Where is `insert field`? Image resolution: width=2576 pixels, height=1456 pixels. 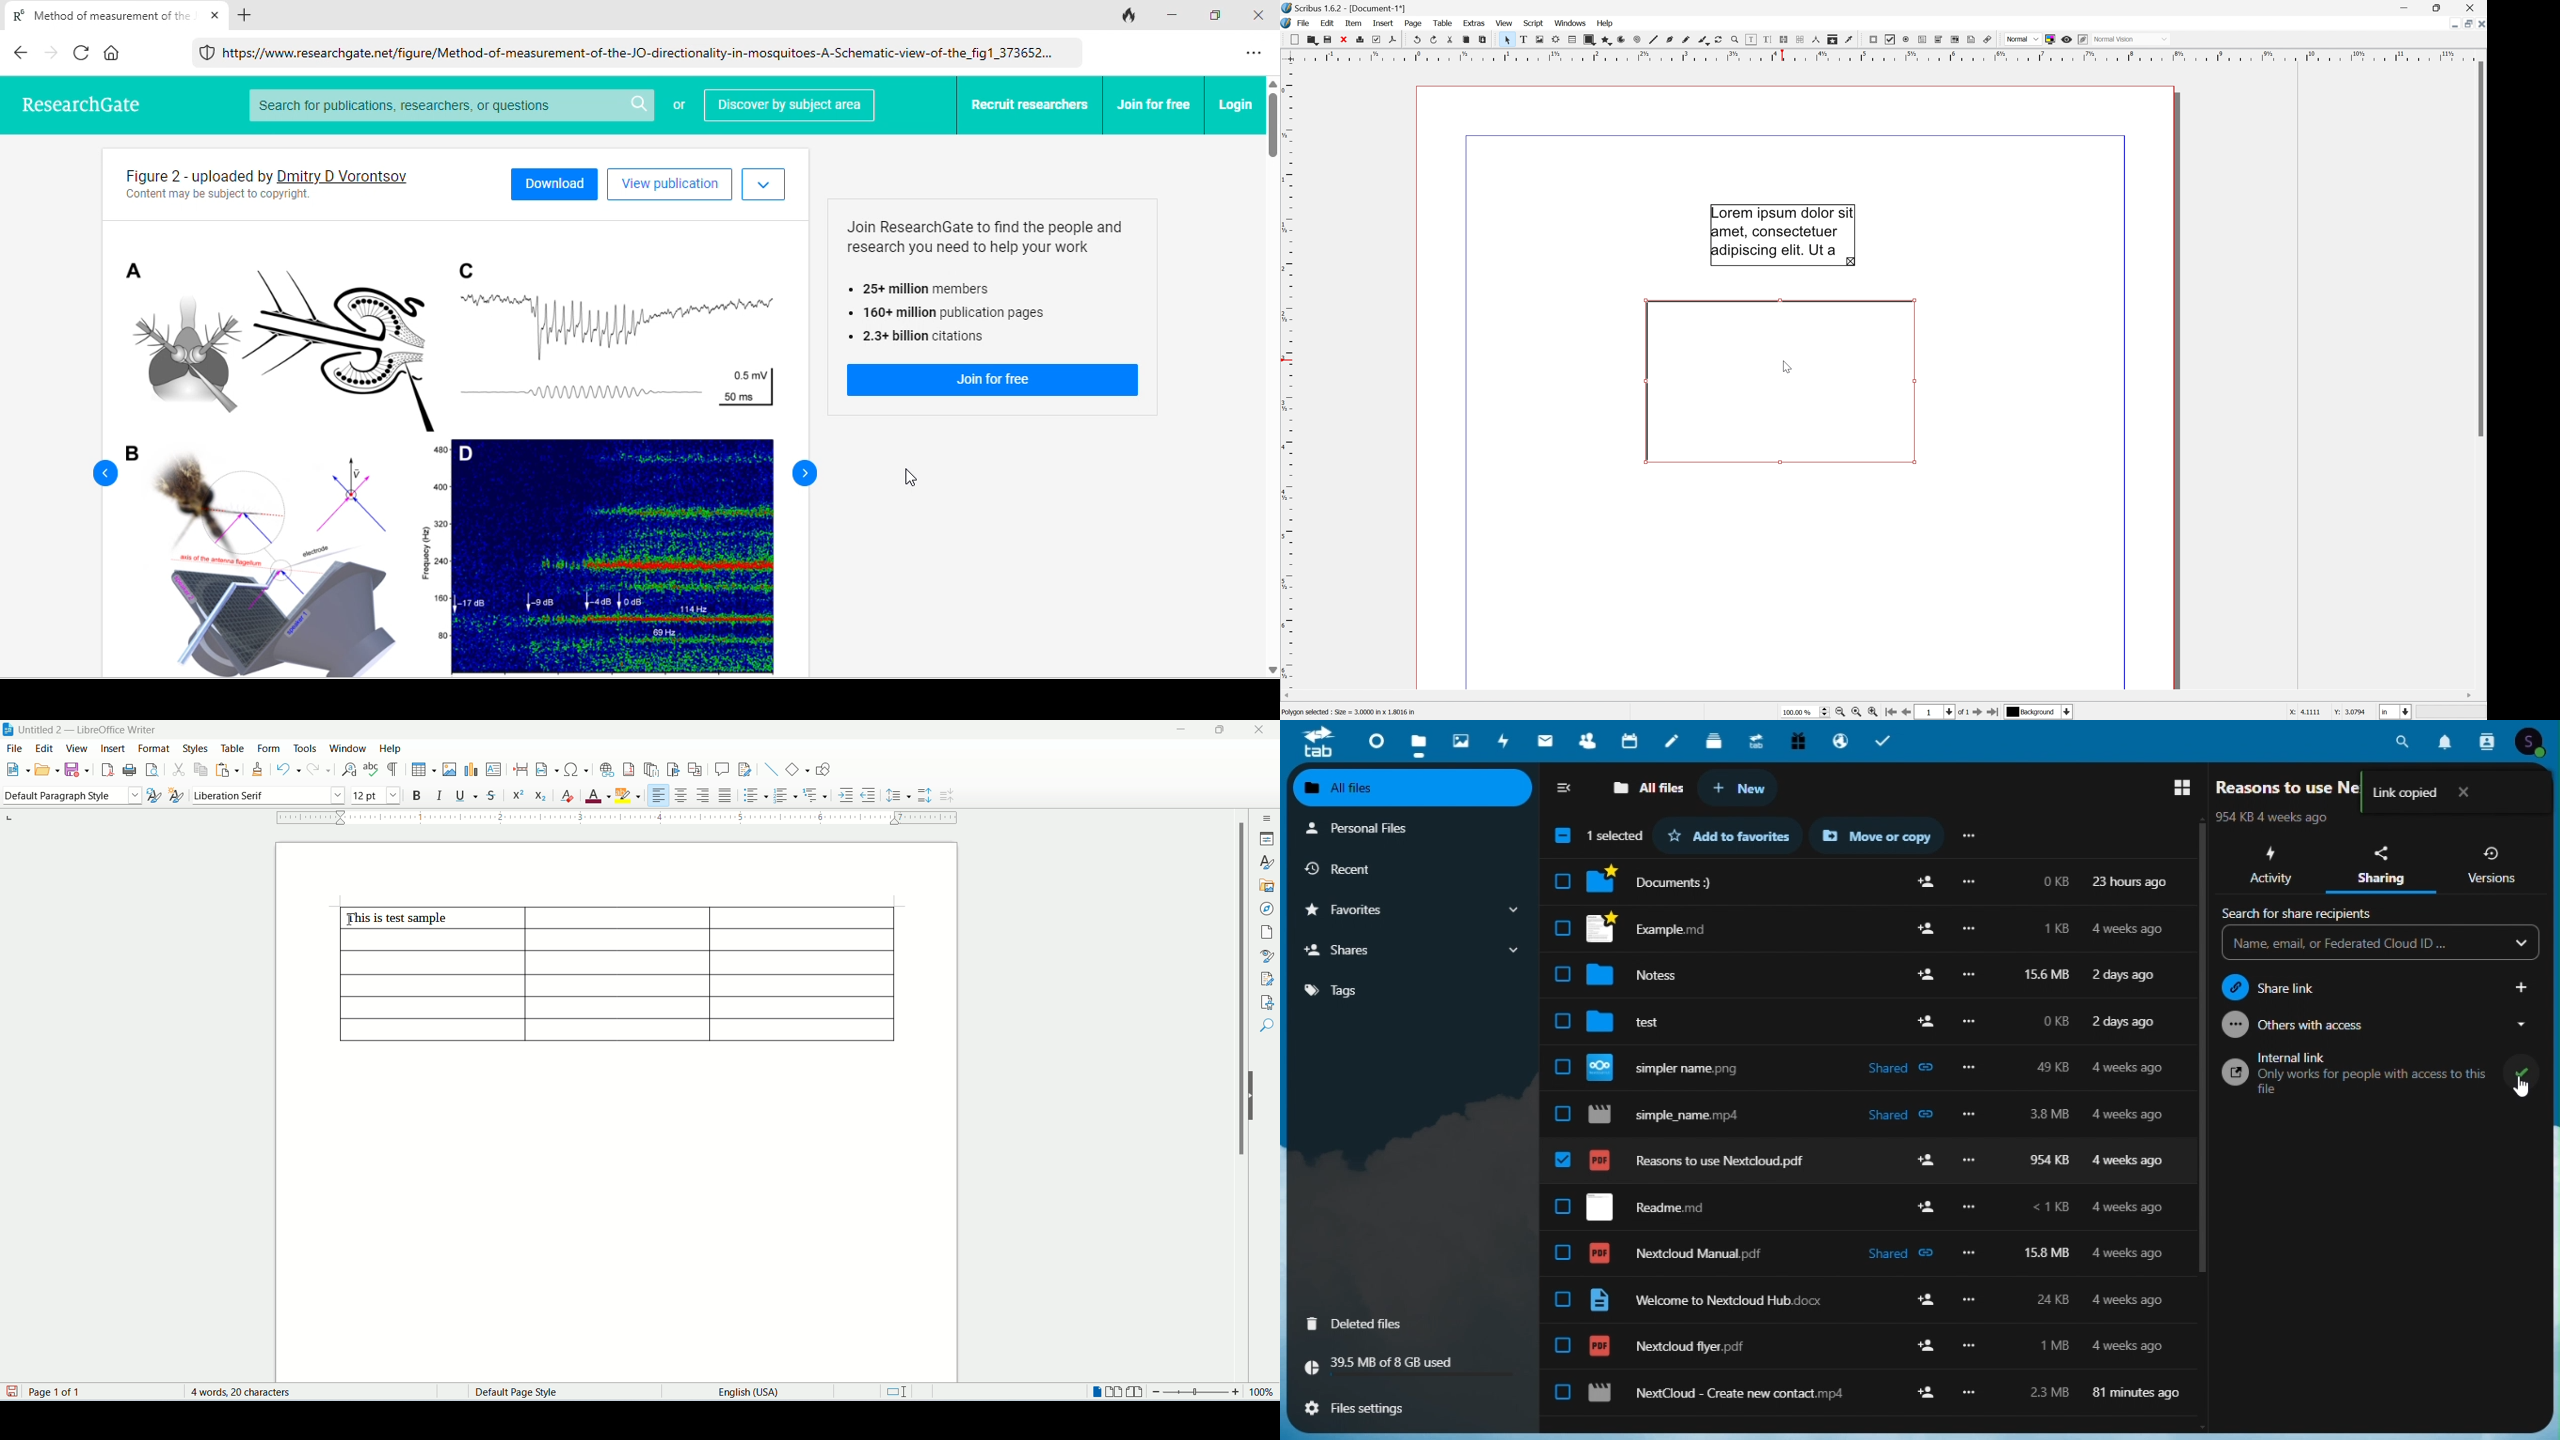 insert field is located at coordinates (546, 769).